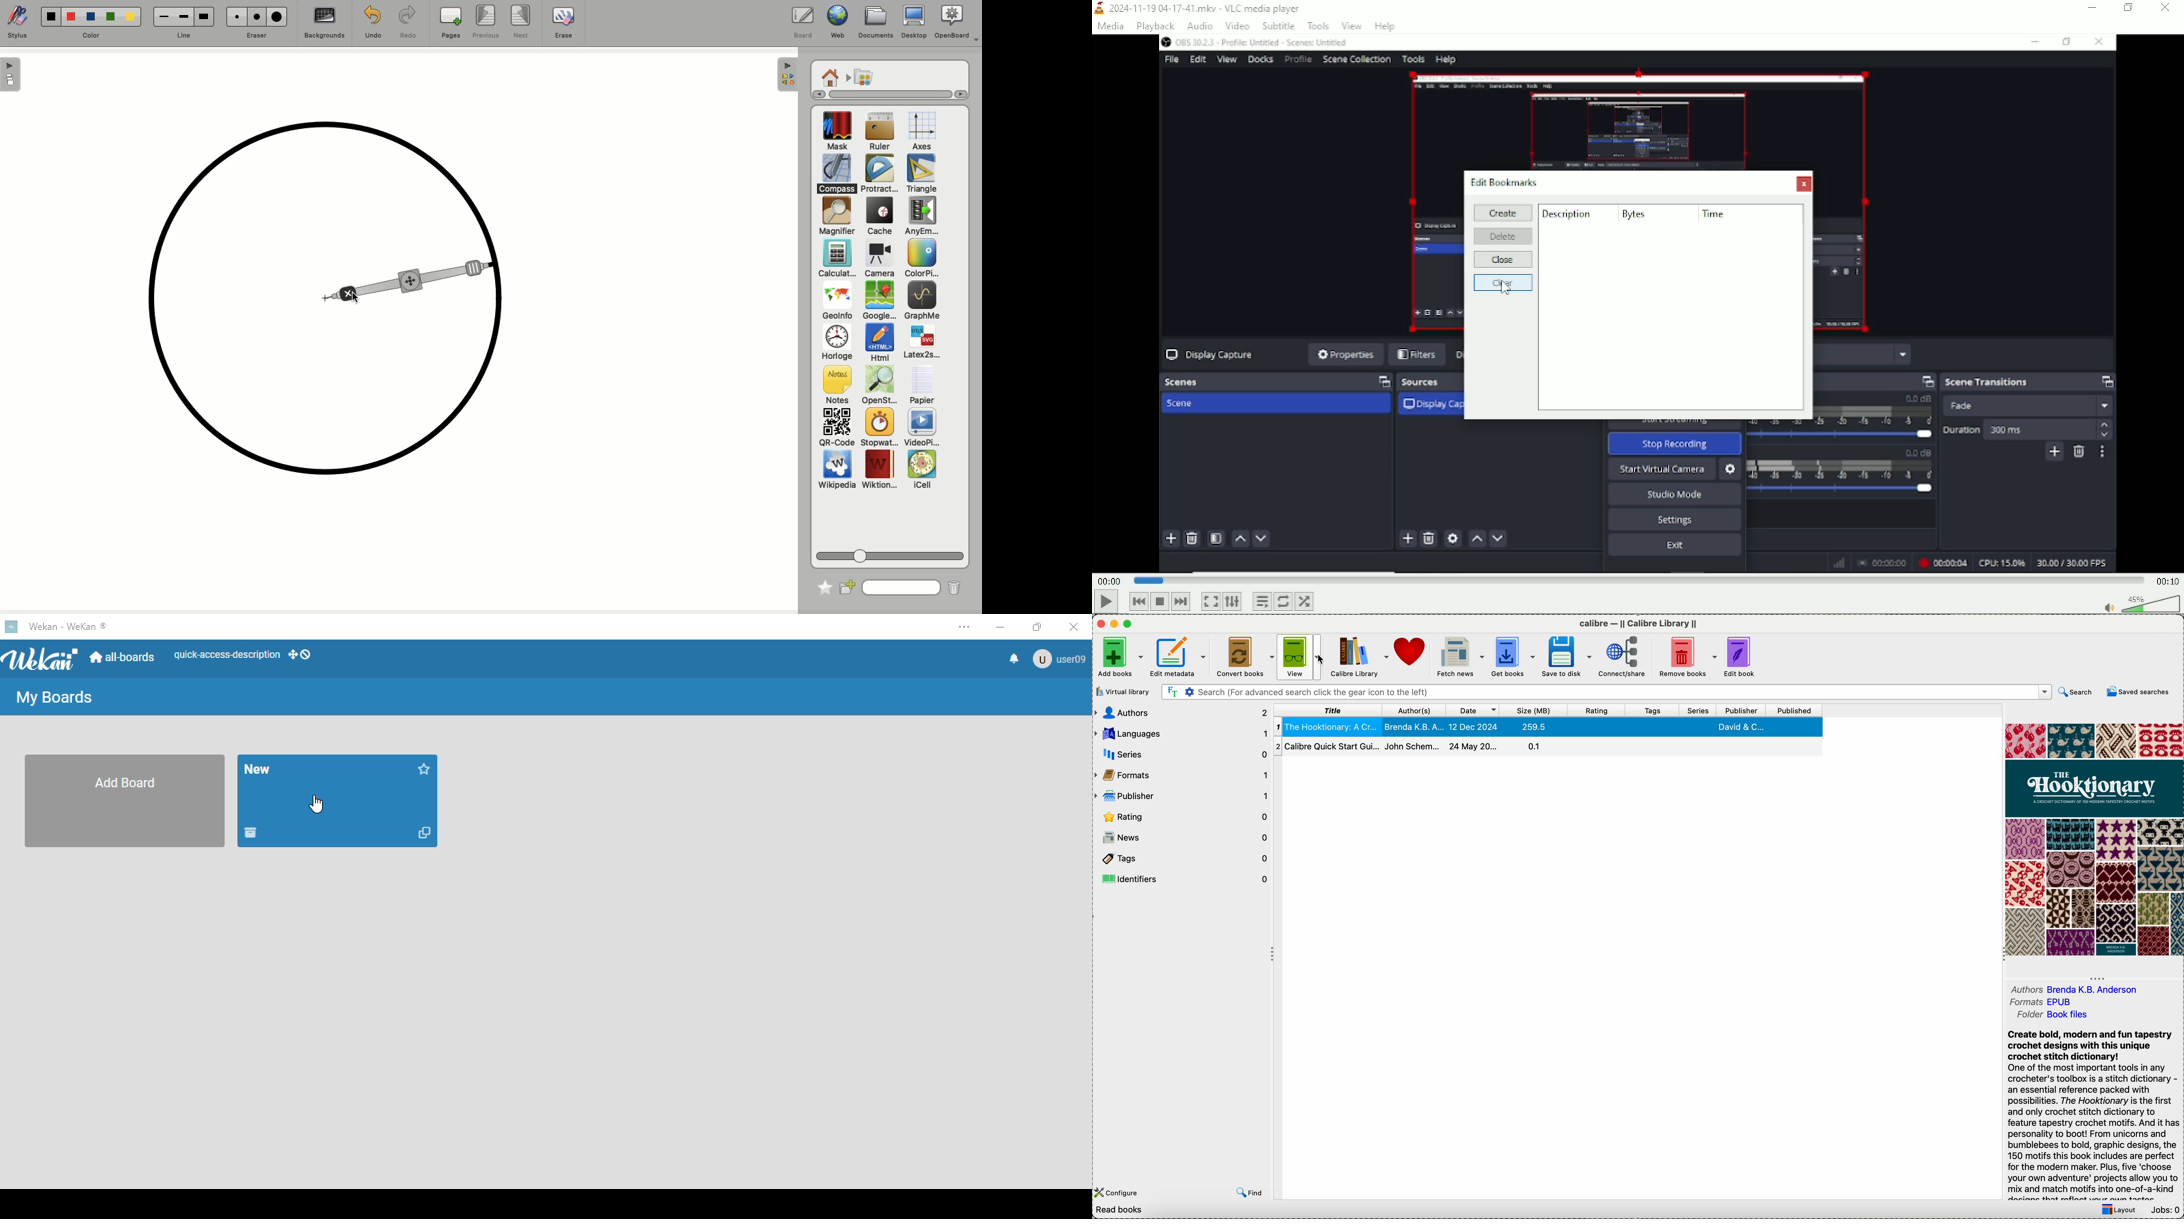  I want to click on Toggle playlist, so click(1261, 601).